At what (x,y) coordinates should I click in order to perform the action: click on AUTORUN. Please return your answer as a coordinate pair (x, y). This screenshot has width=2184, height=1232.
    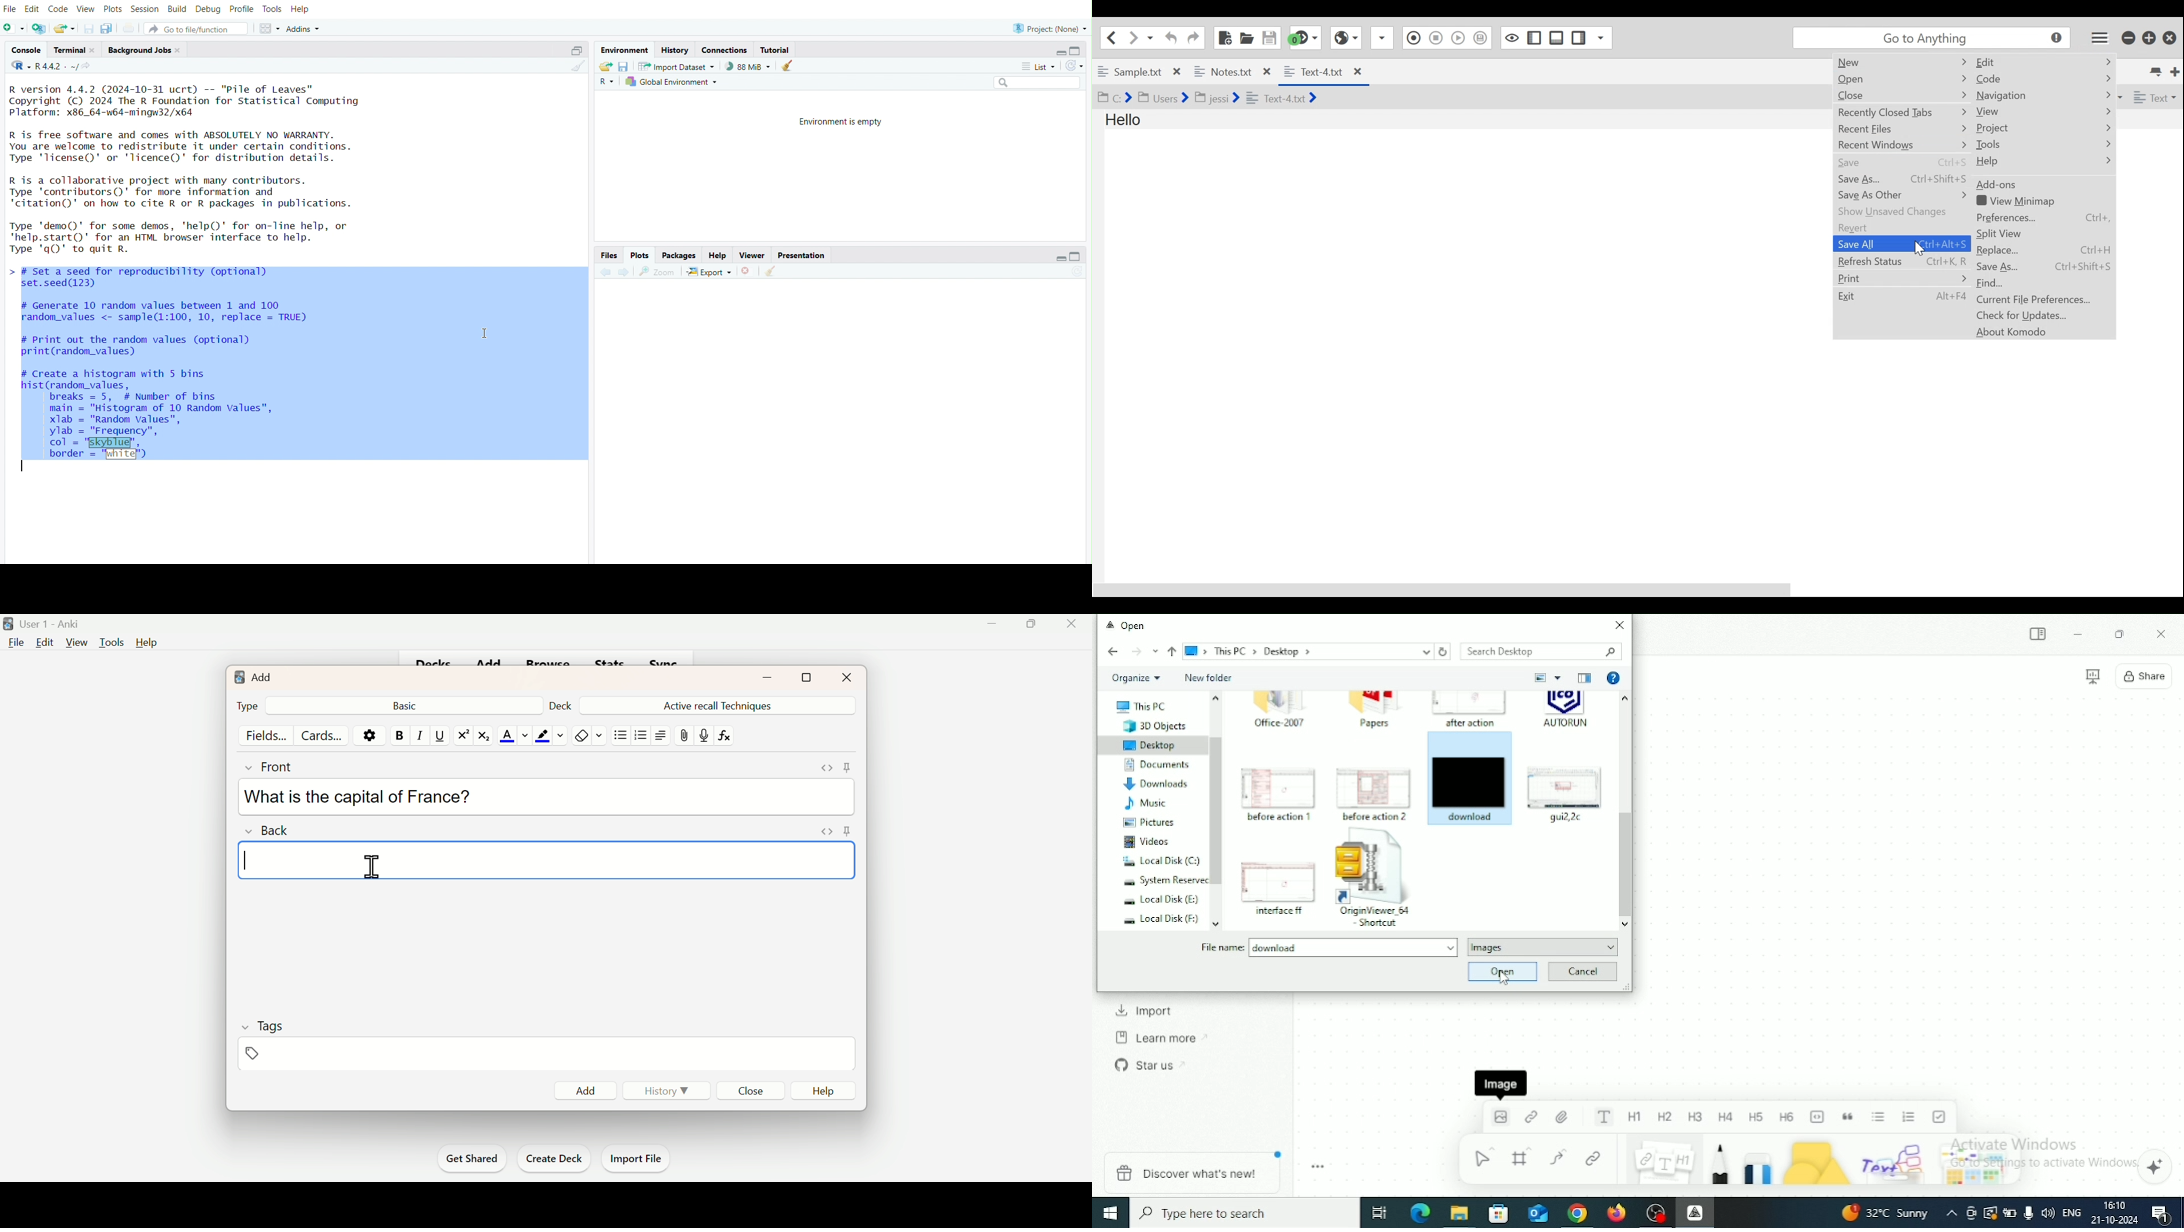
    Looking at the image, I should click on (1566, 713).